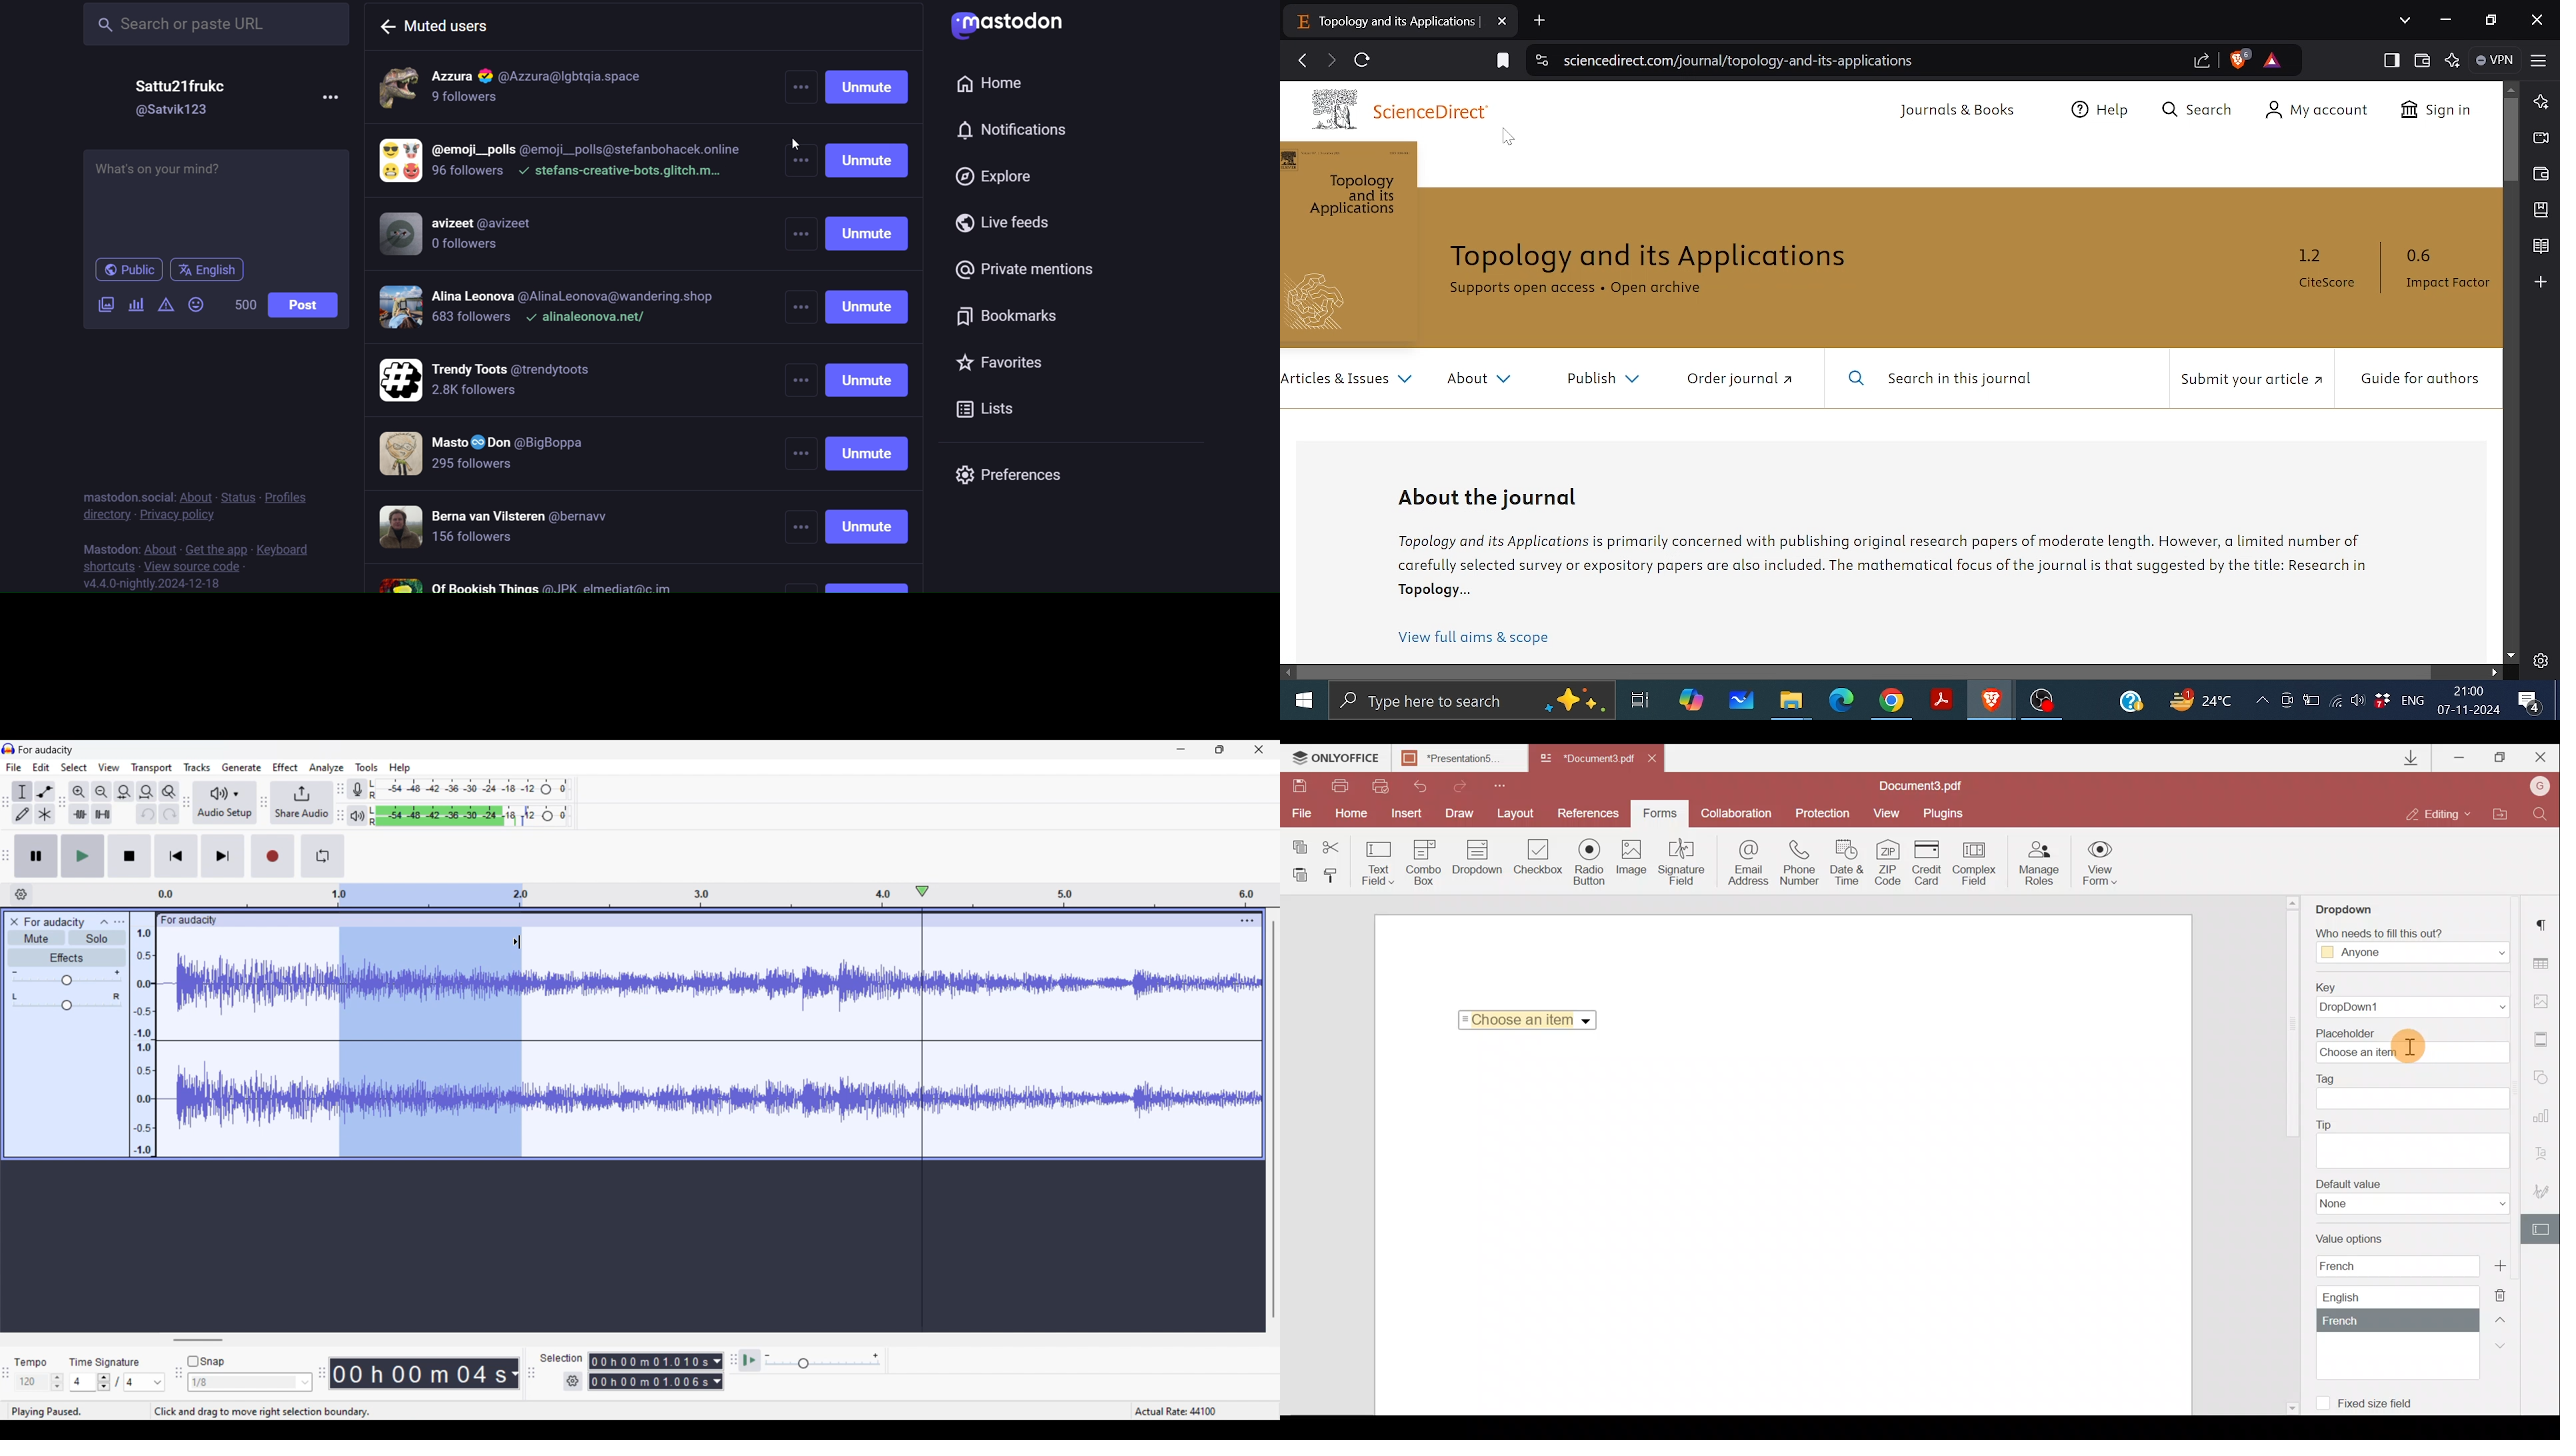  I want to click on Current track, so click(245, 1036).